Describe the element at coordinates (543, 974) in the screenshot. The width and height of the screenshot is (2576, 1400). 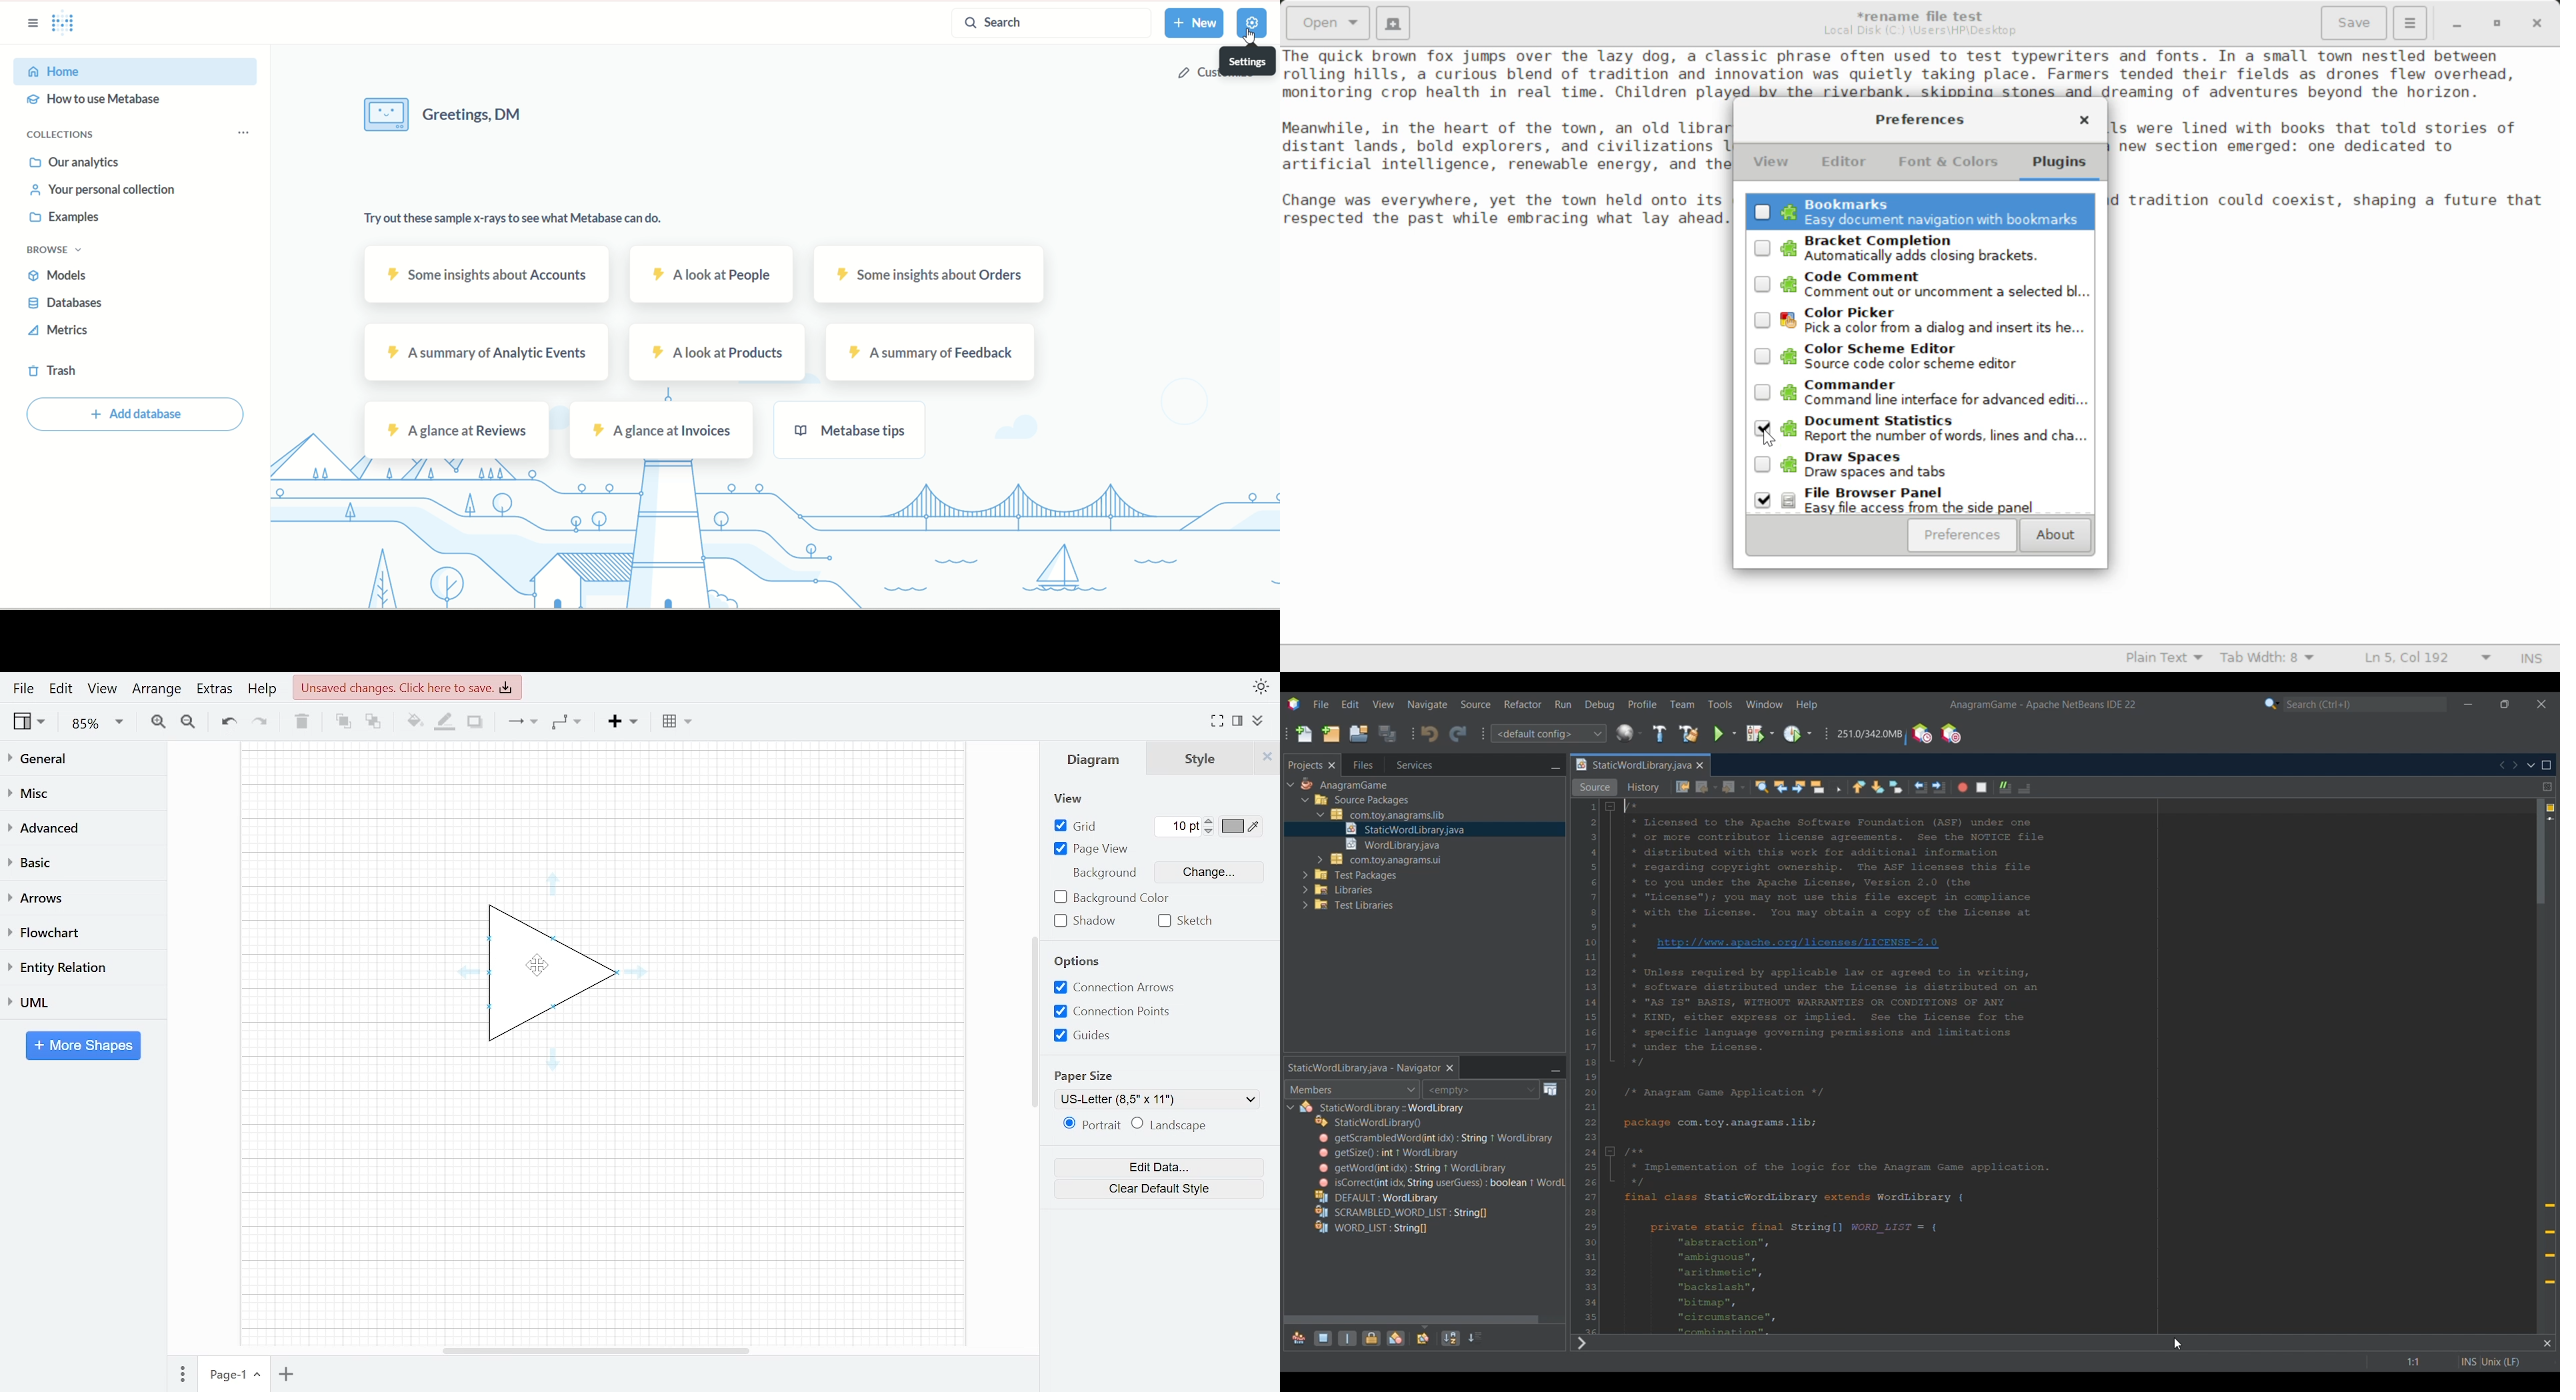
I see `Triangle` at that location.